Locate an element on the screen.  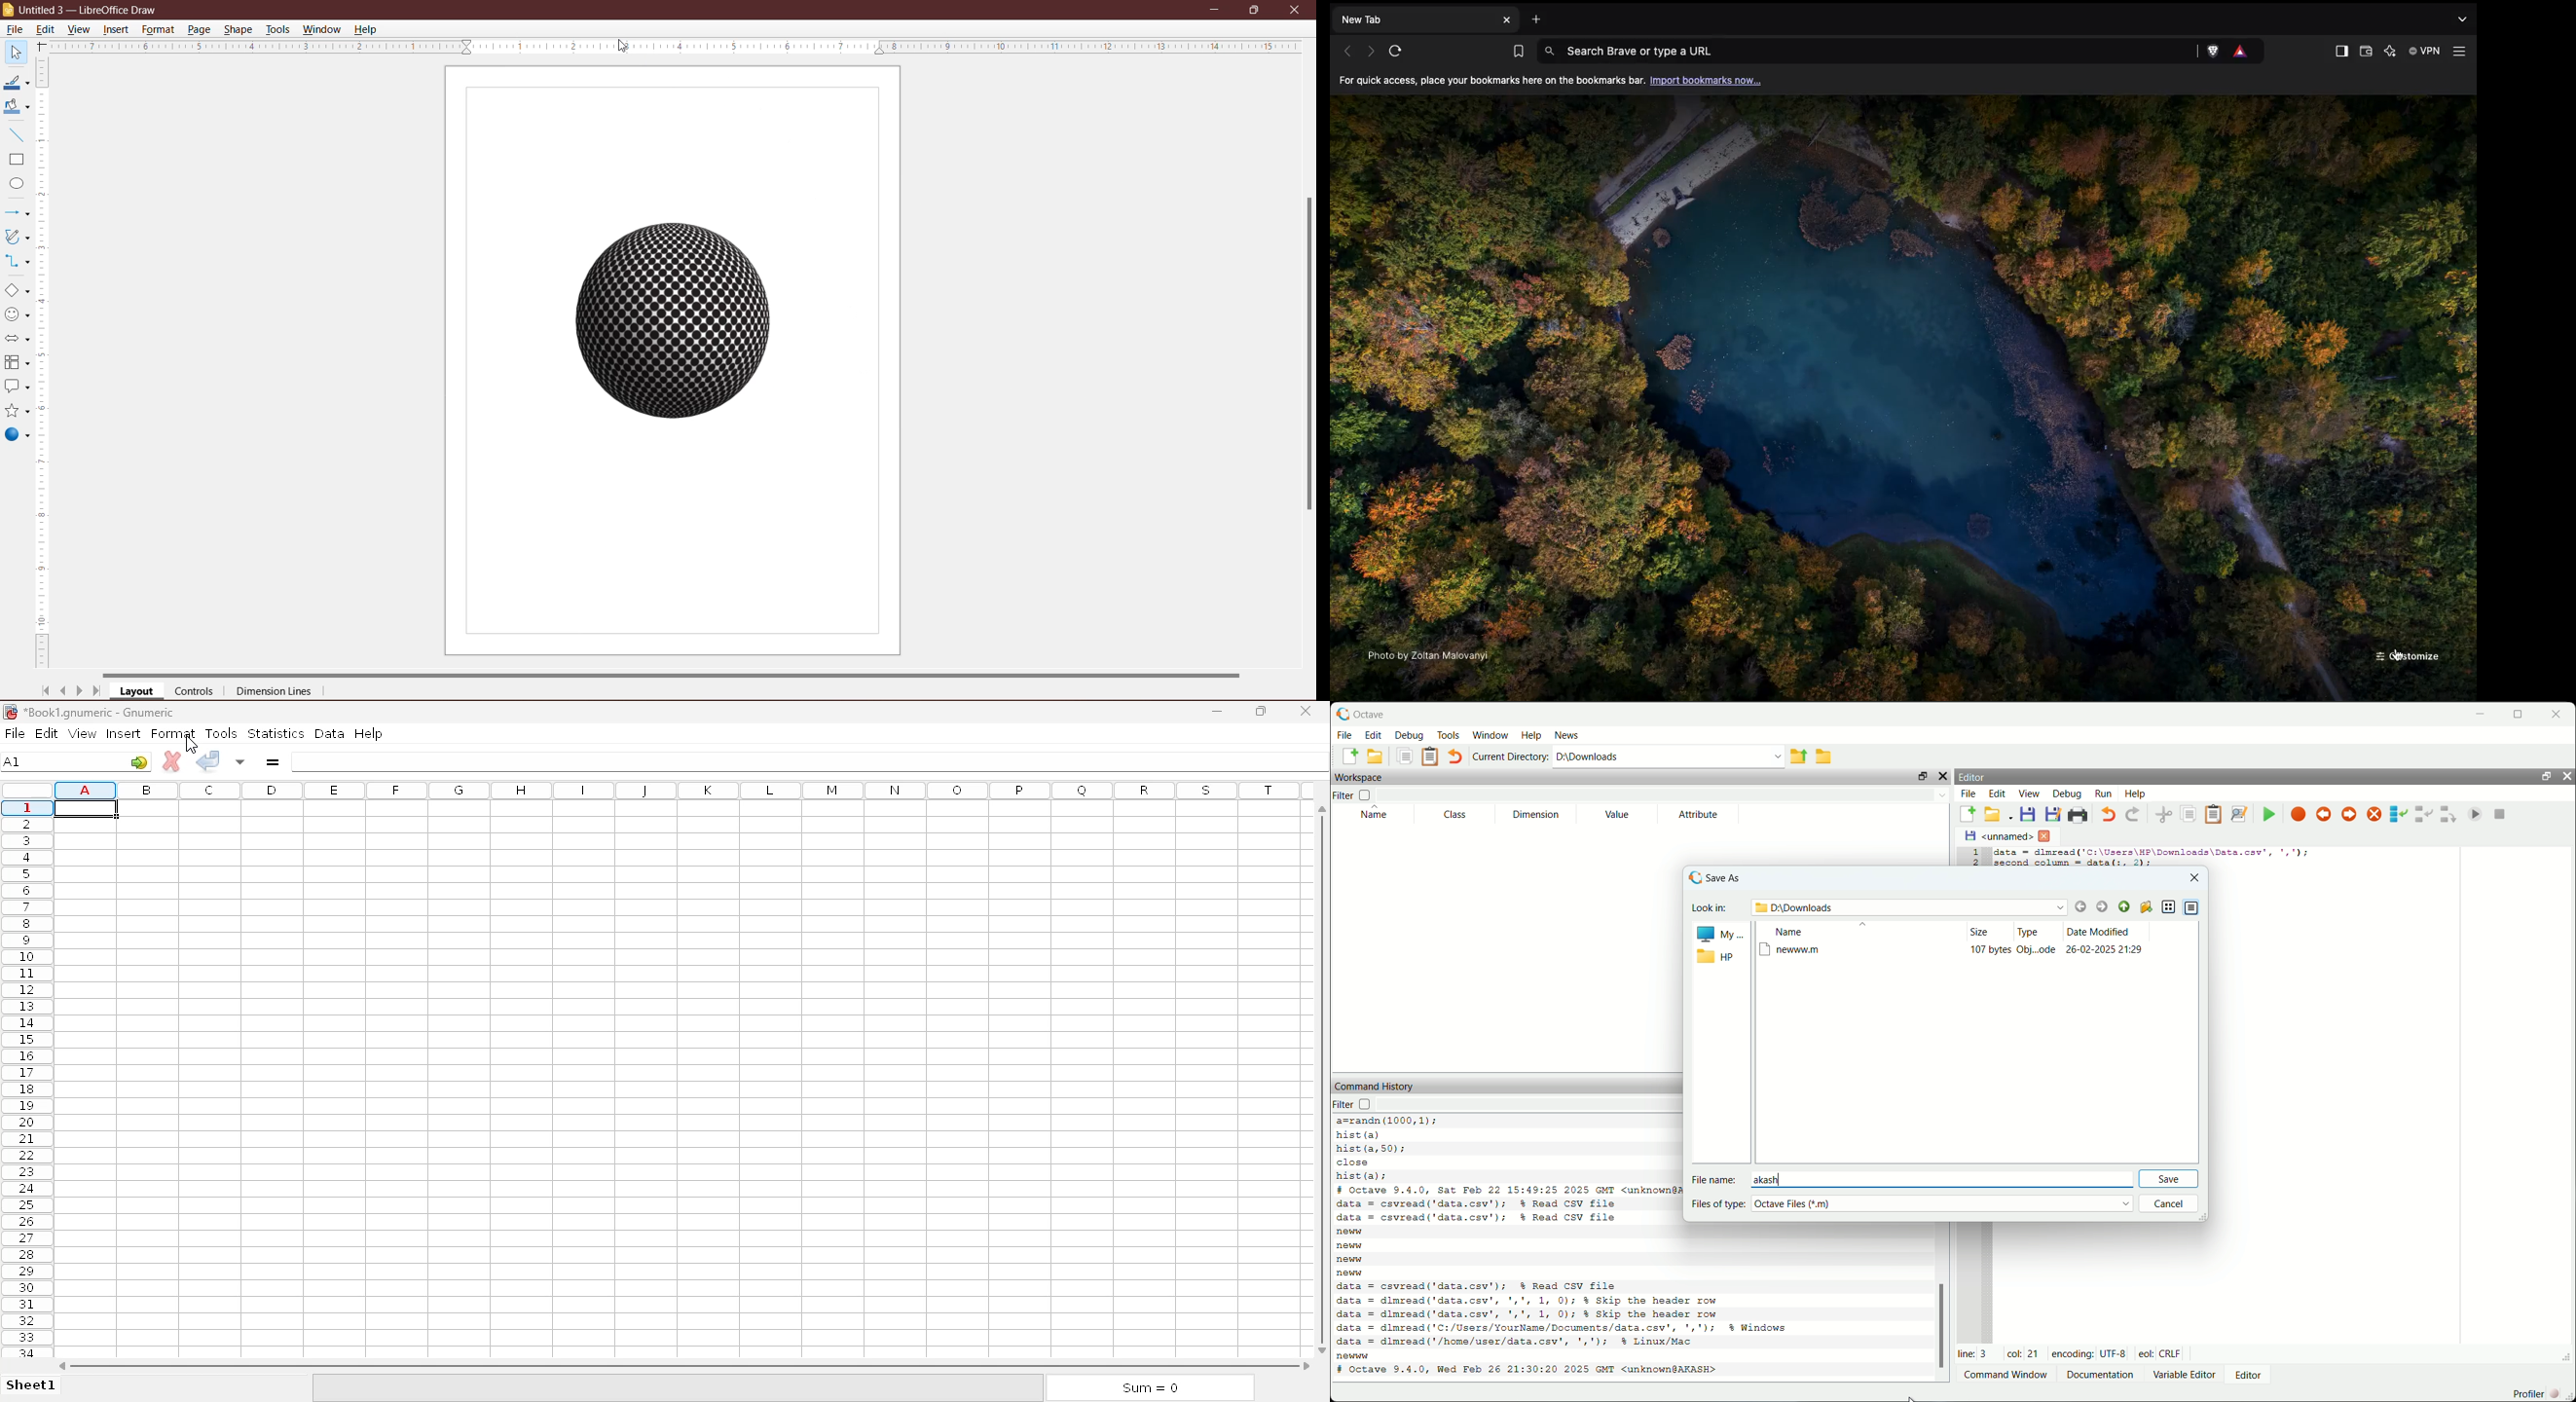
Symbol Shapes is located at coordinates (16, 315).